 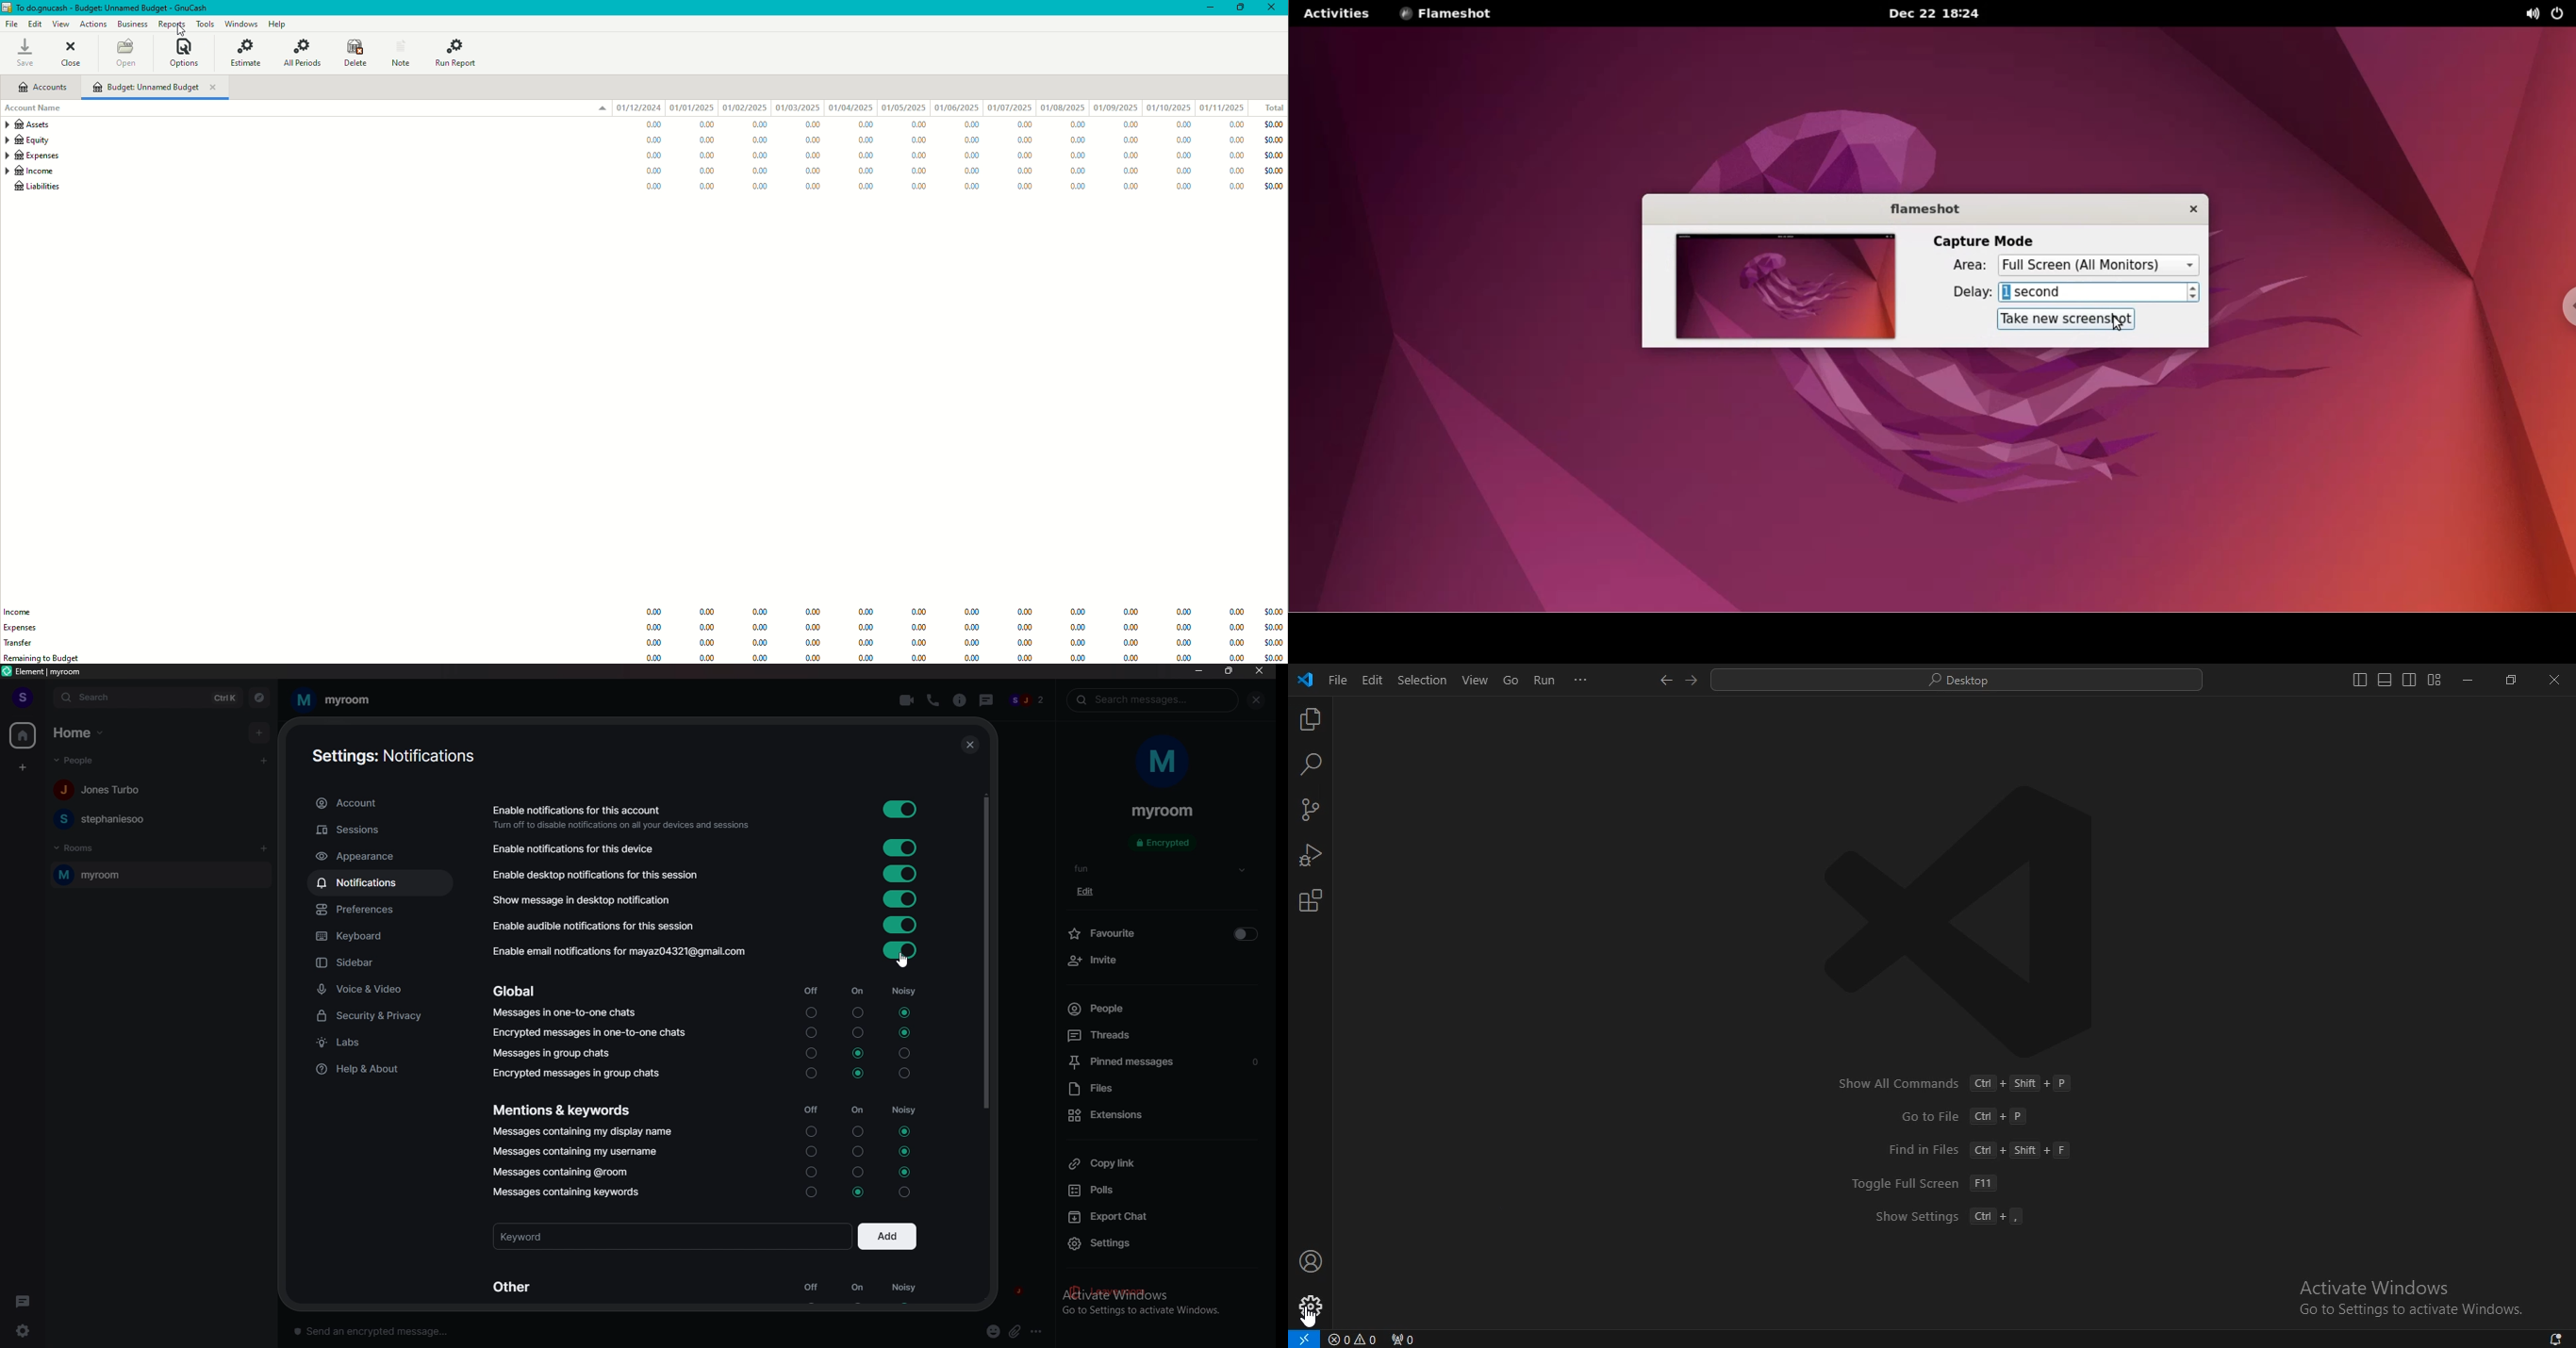 What do you see at coordinates (38, 109) in the screenshot?
I see `Account Name` at bounding box center [38, 109].